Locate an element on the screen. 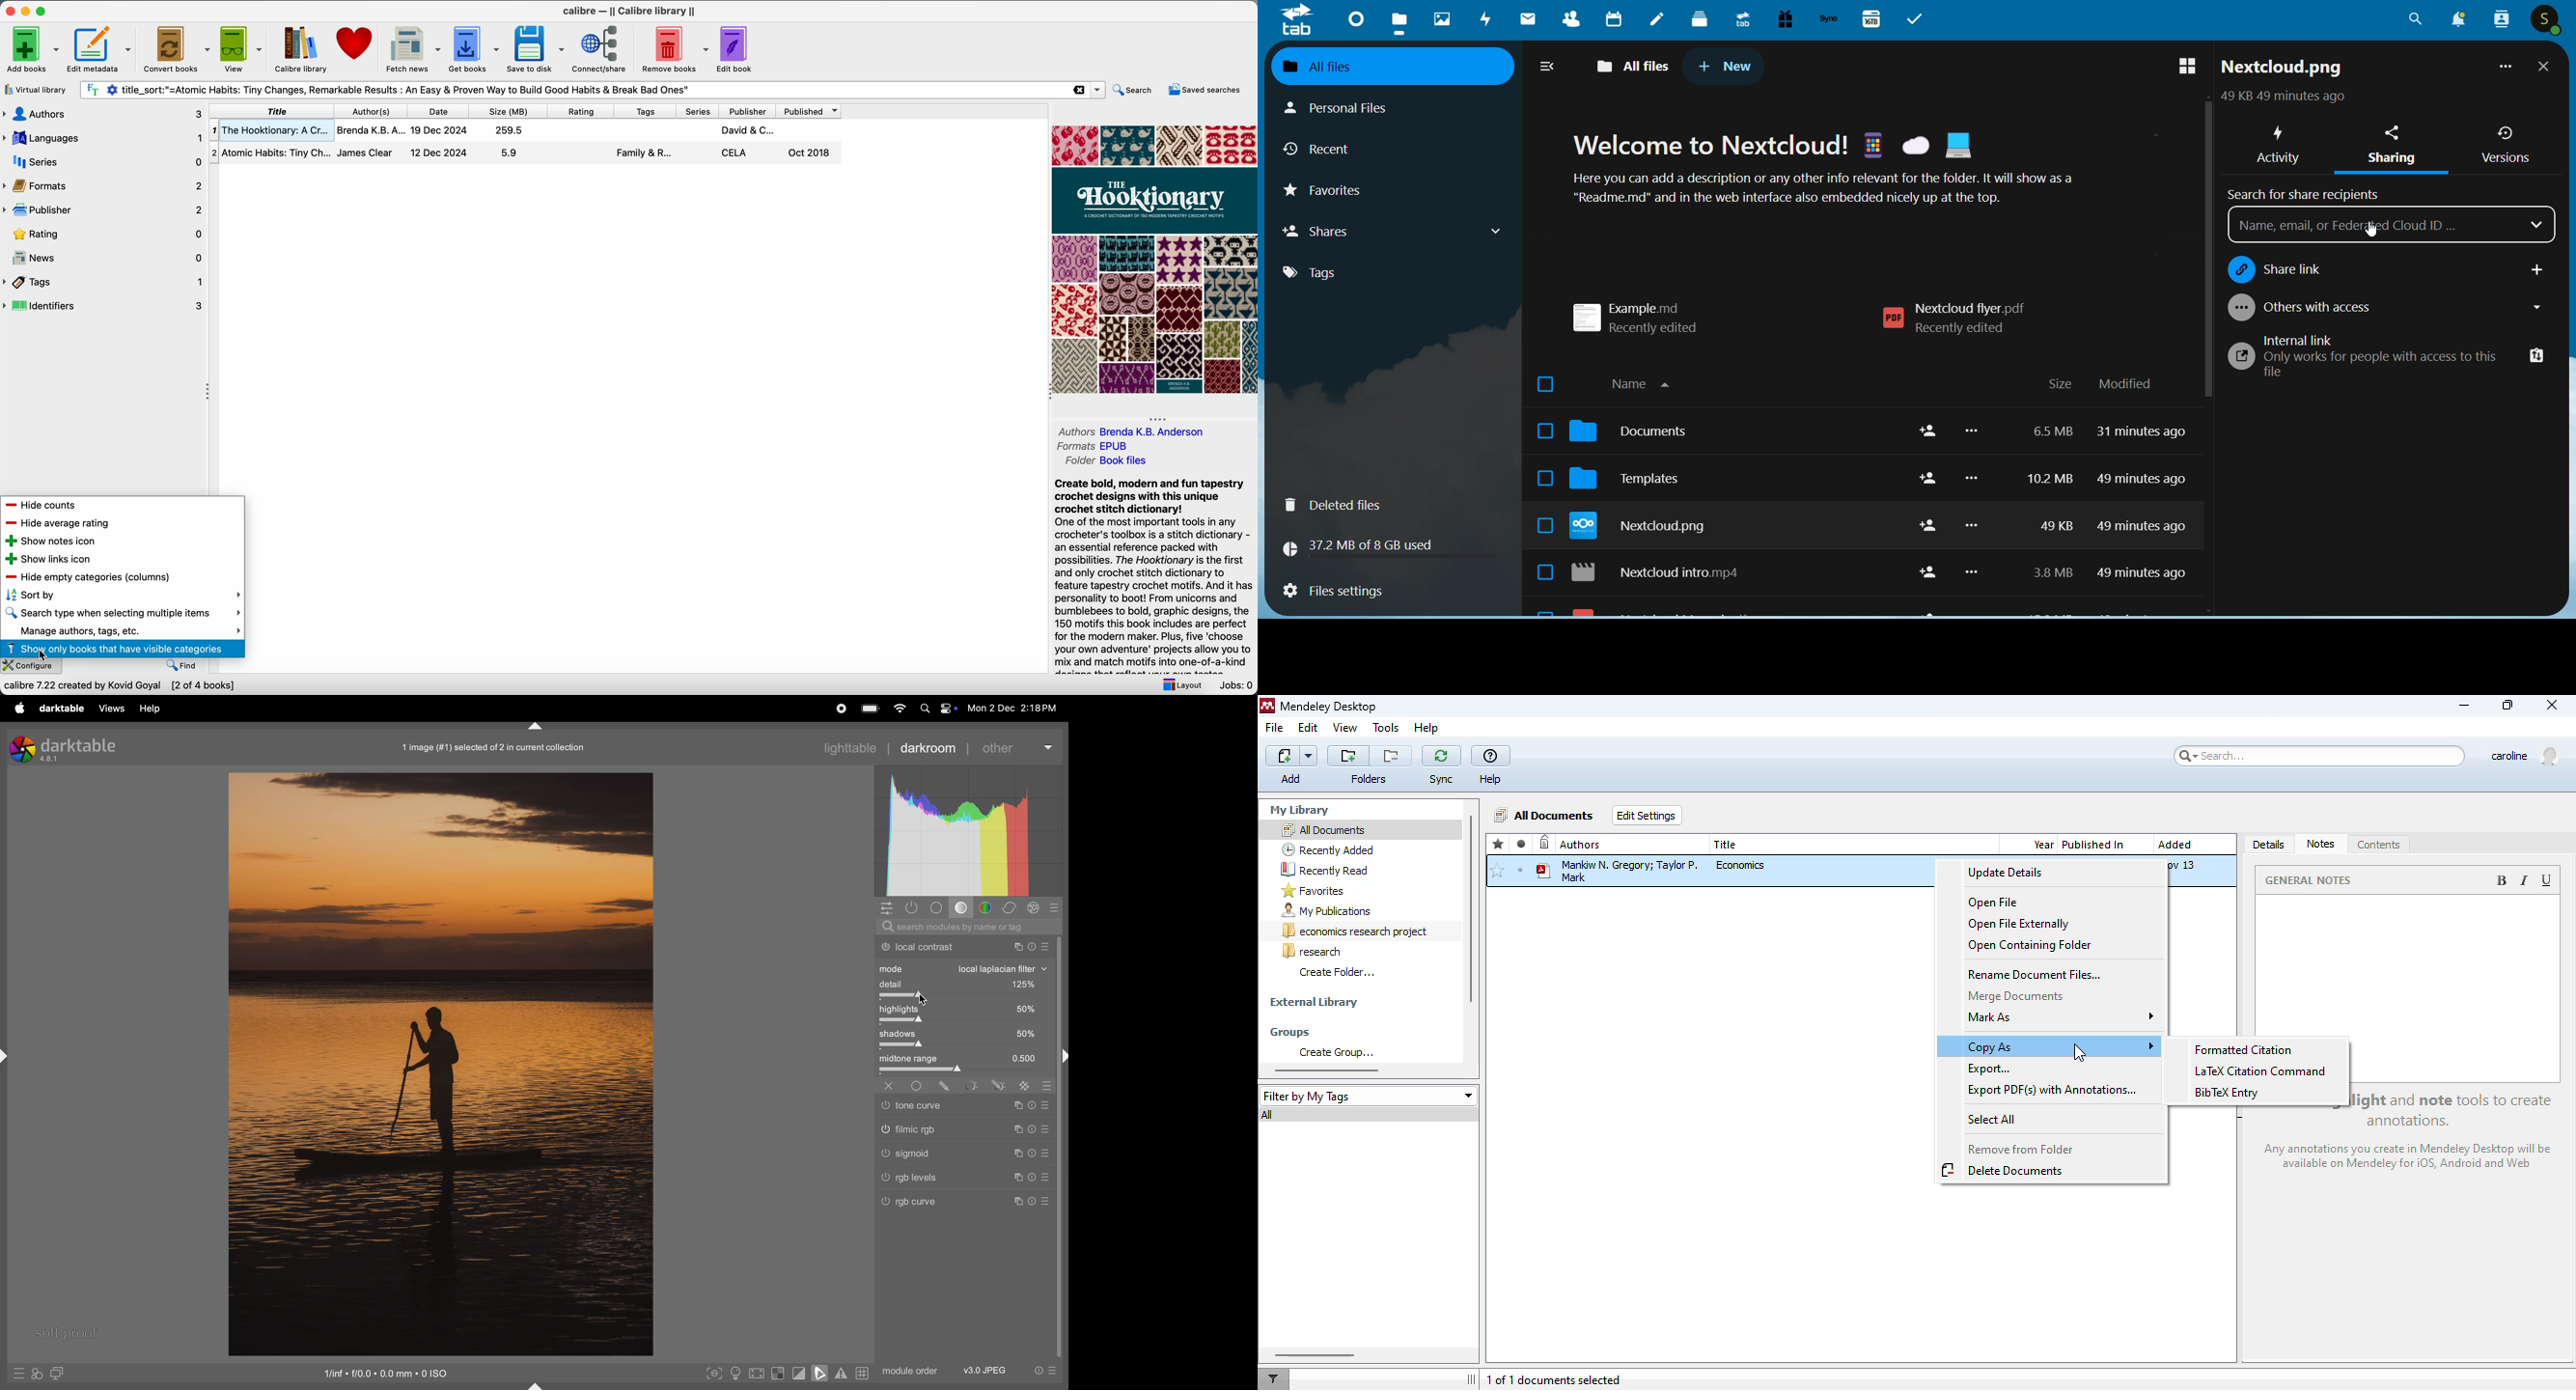 Image resolution: width=2576 pixels, height=1400 pixels. display second image is located at coordinates (58, 1373).